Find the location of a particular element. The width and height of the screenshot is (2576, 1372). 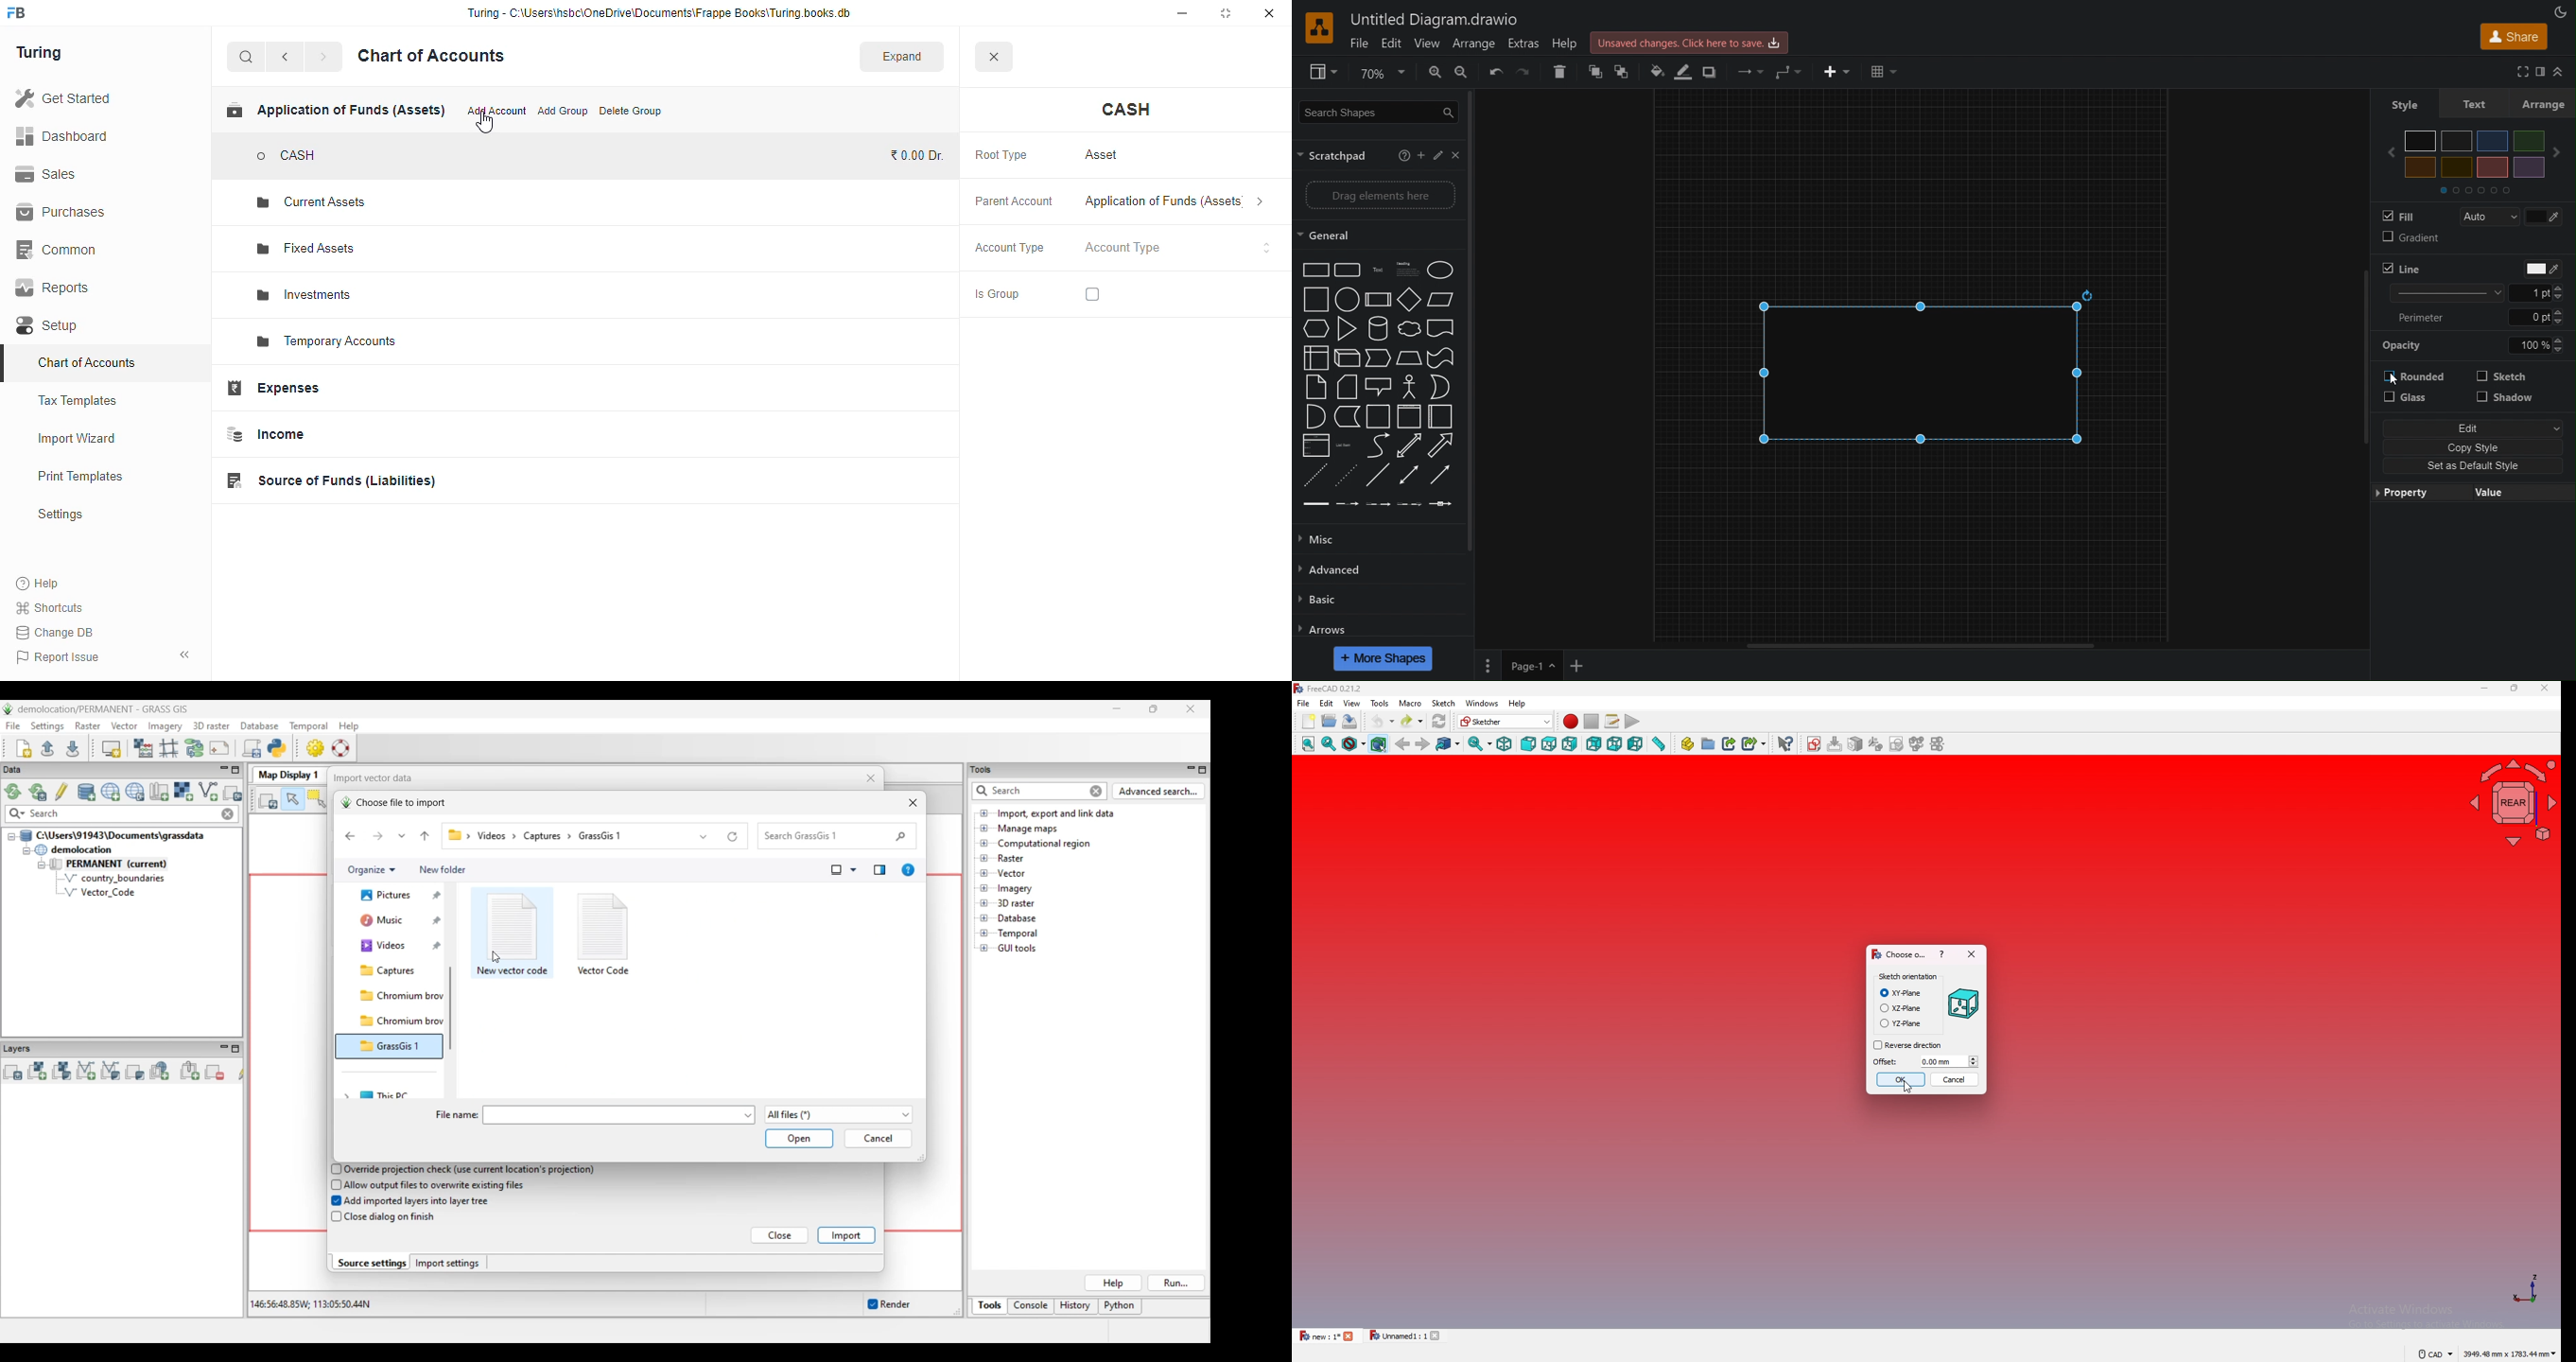

application of funds (assets) is located at coordinates (1175, 201).